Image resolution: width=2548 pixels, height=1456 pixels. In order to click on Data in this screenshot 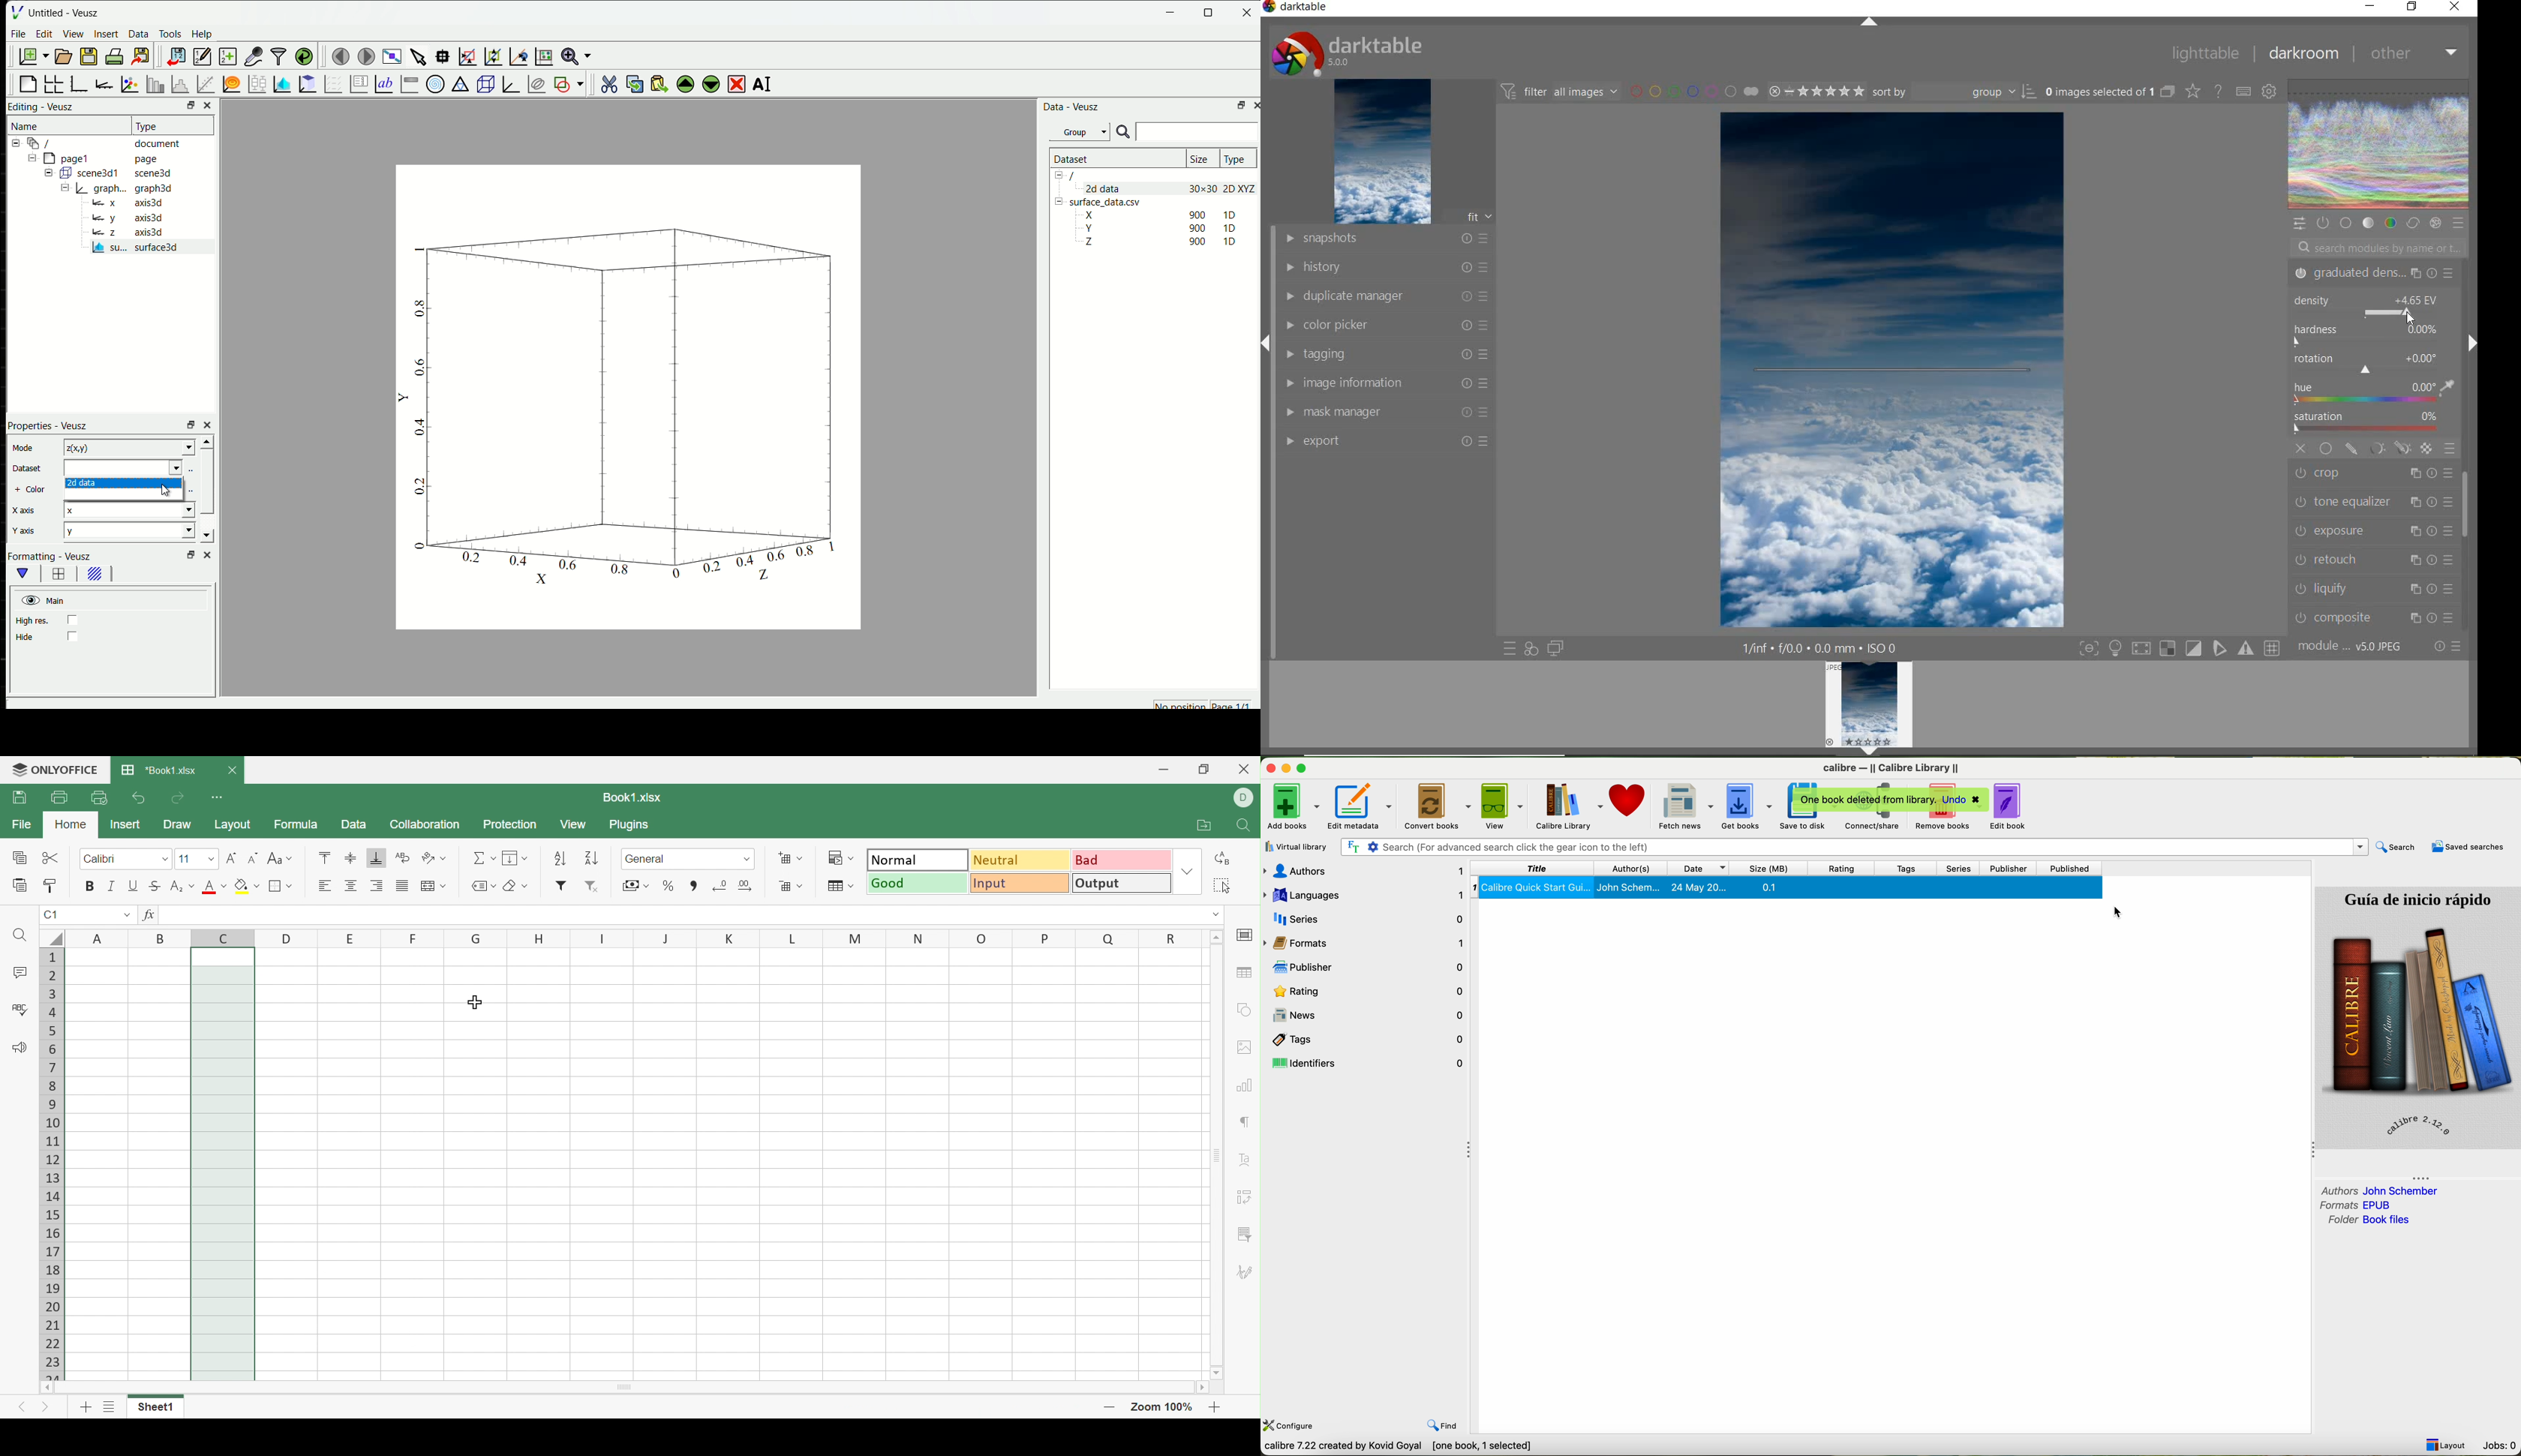, I will do `click(356, 827)`.